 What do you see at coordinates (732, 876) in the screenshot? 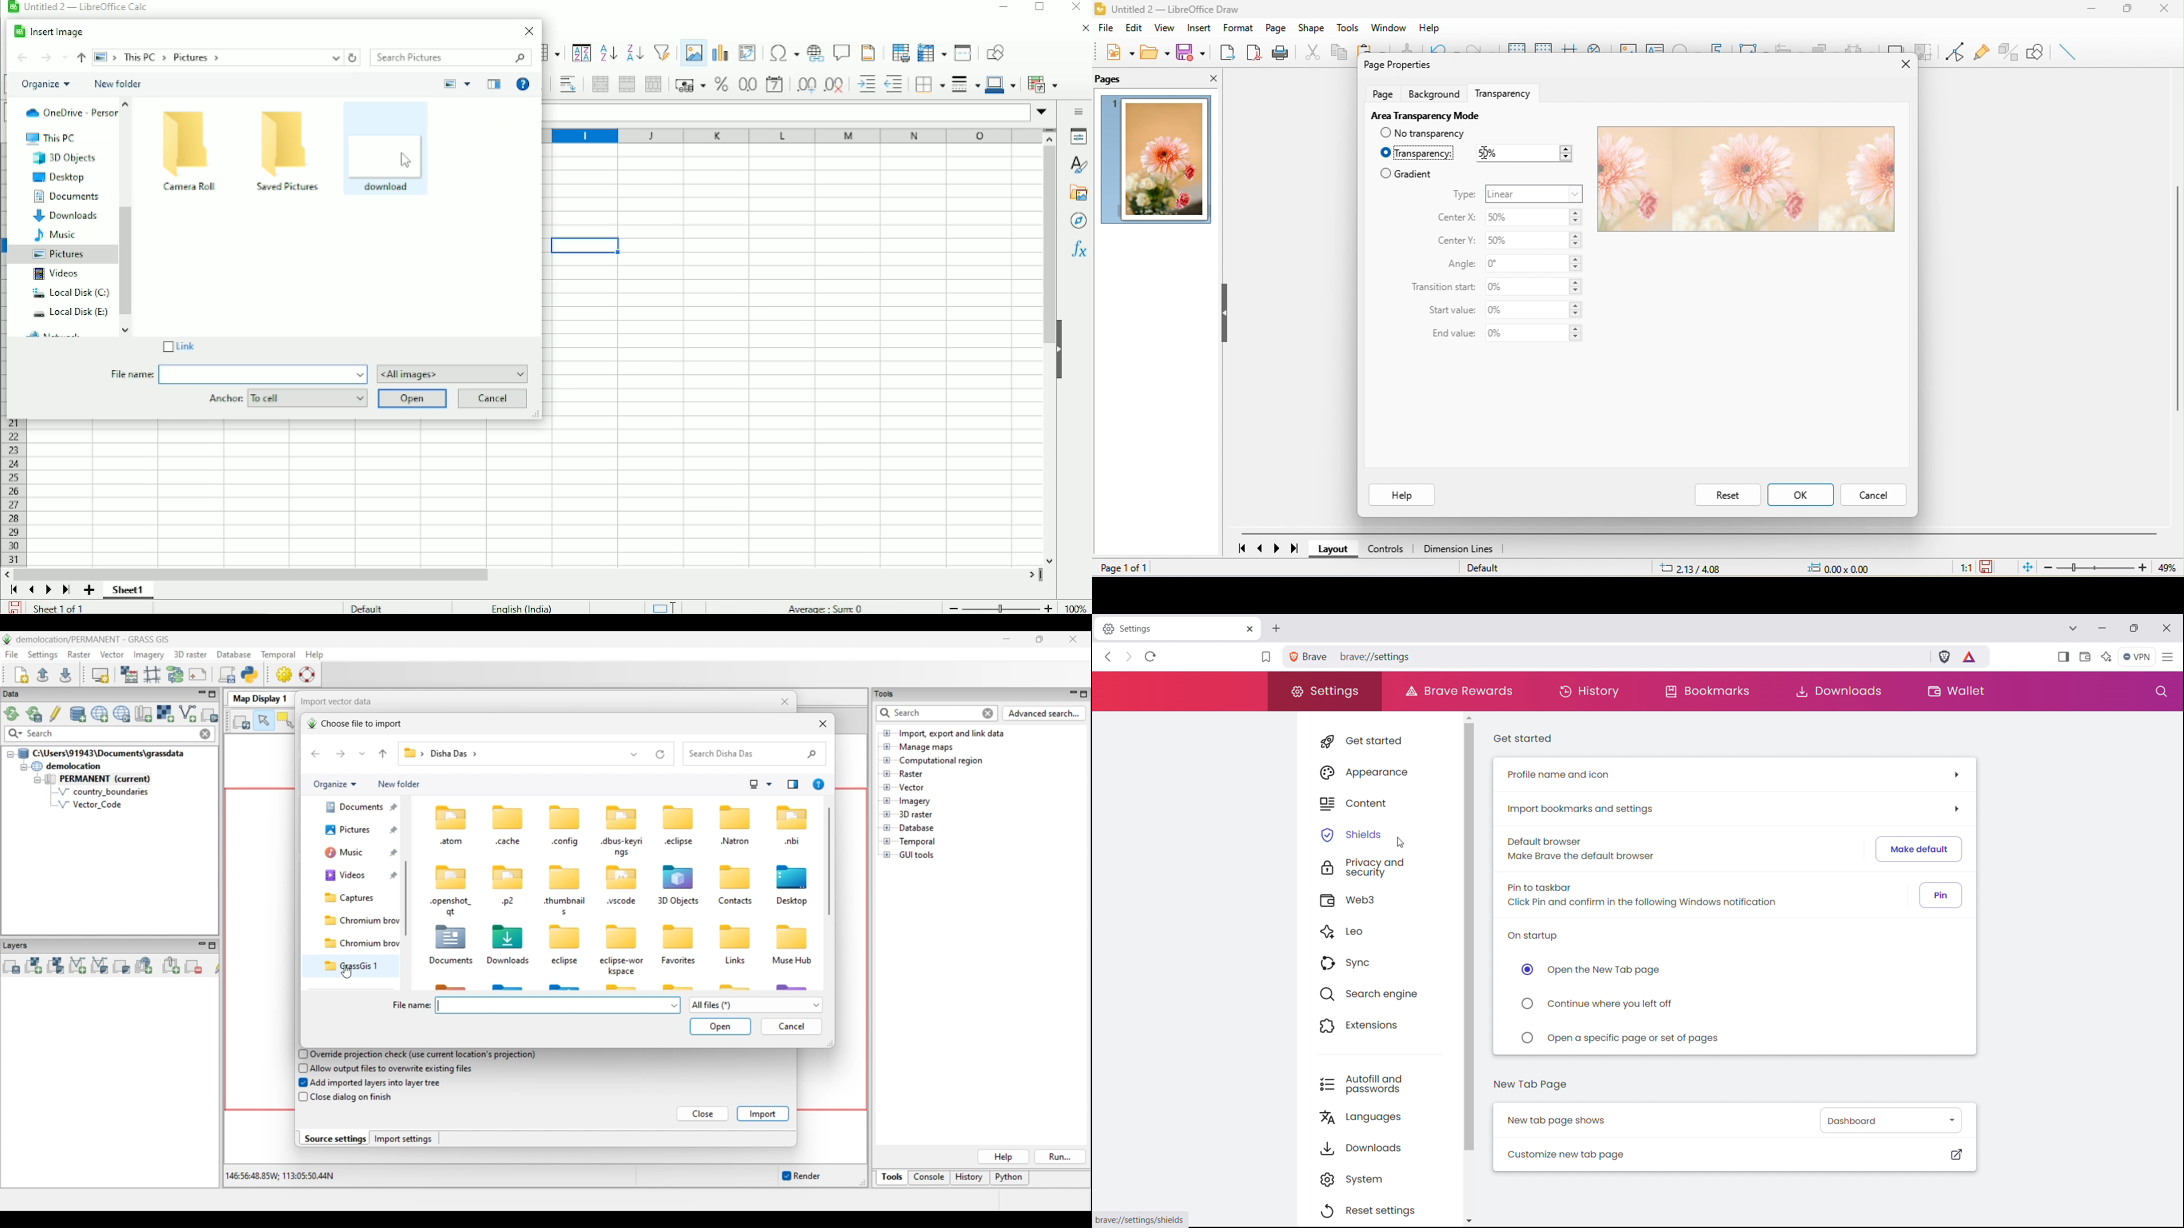
I see `icon` at bounding box center [732, 876].